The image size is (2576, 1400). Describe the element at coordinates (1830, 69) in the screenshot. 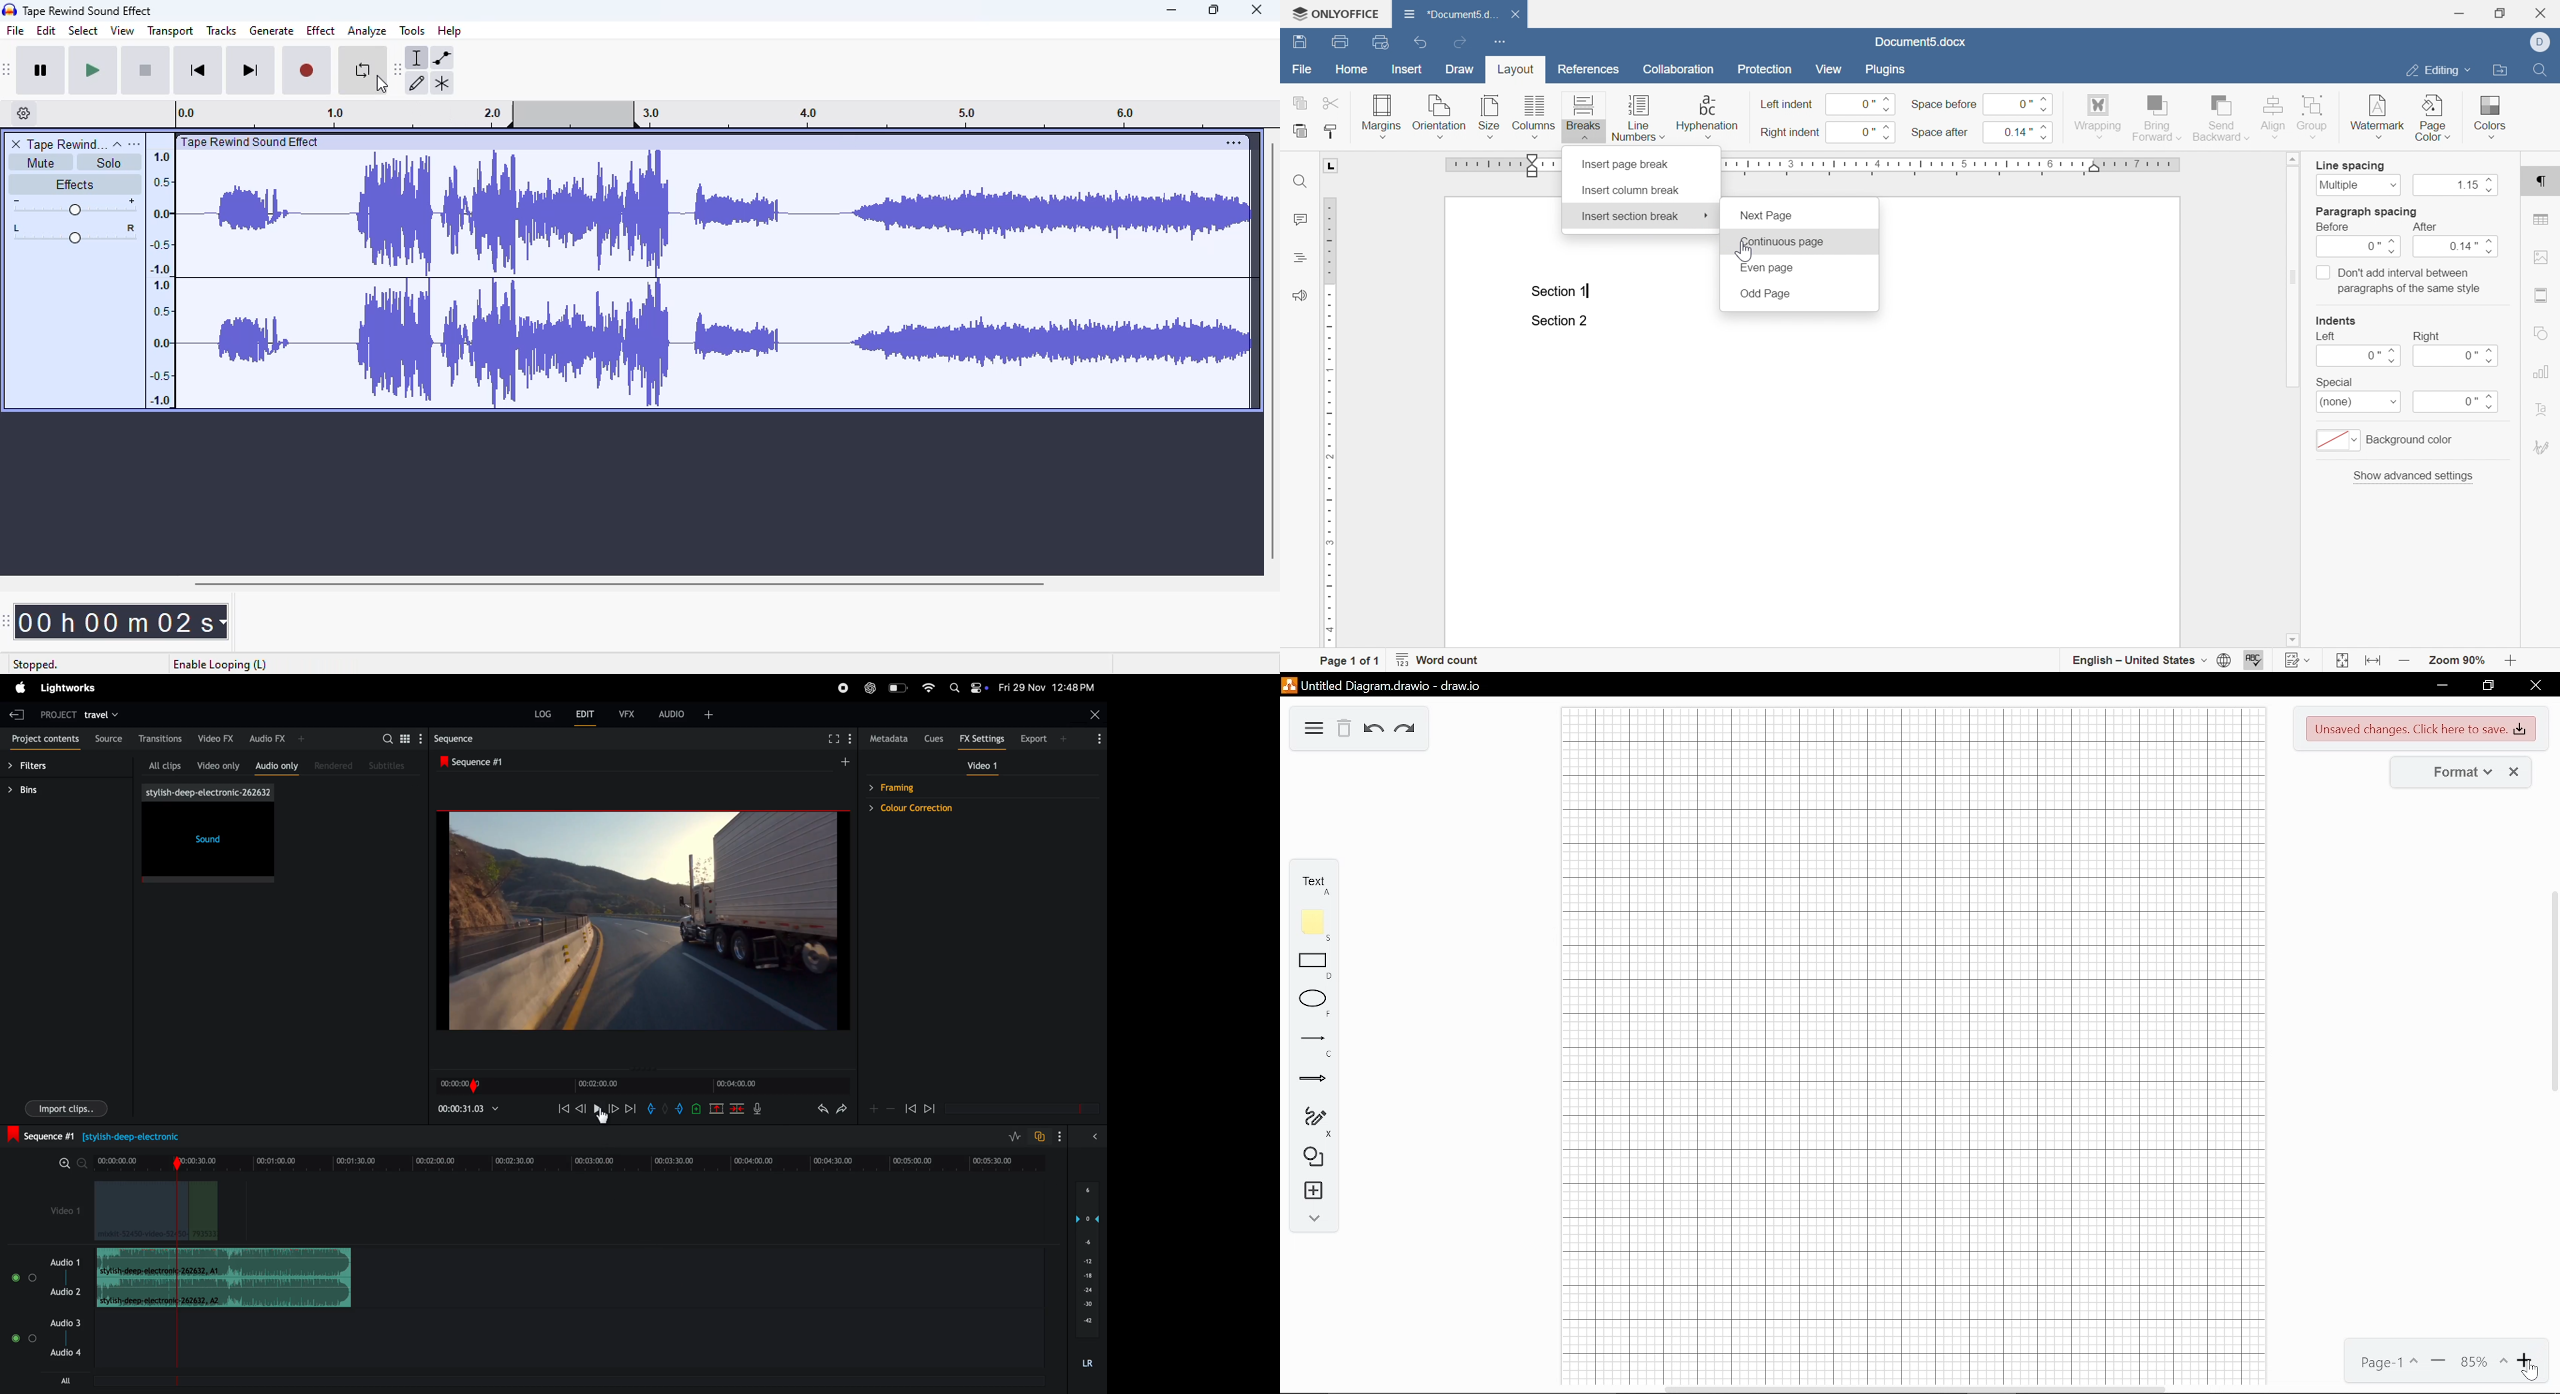

I see `view` at that location.